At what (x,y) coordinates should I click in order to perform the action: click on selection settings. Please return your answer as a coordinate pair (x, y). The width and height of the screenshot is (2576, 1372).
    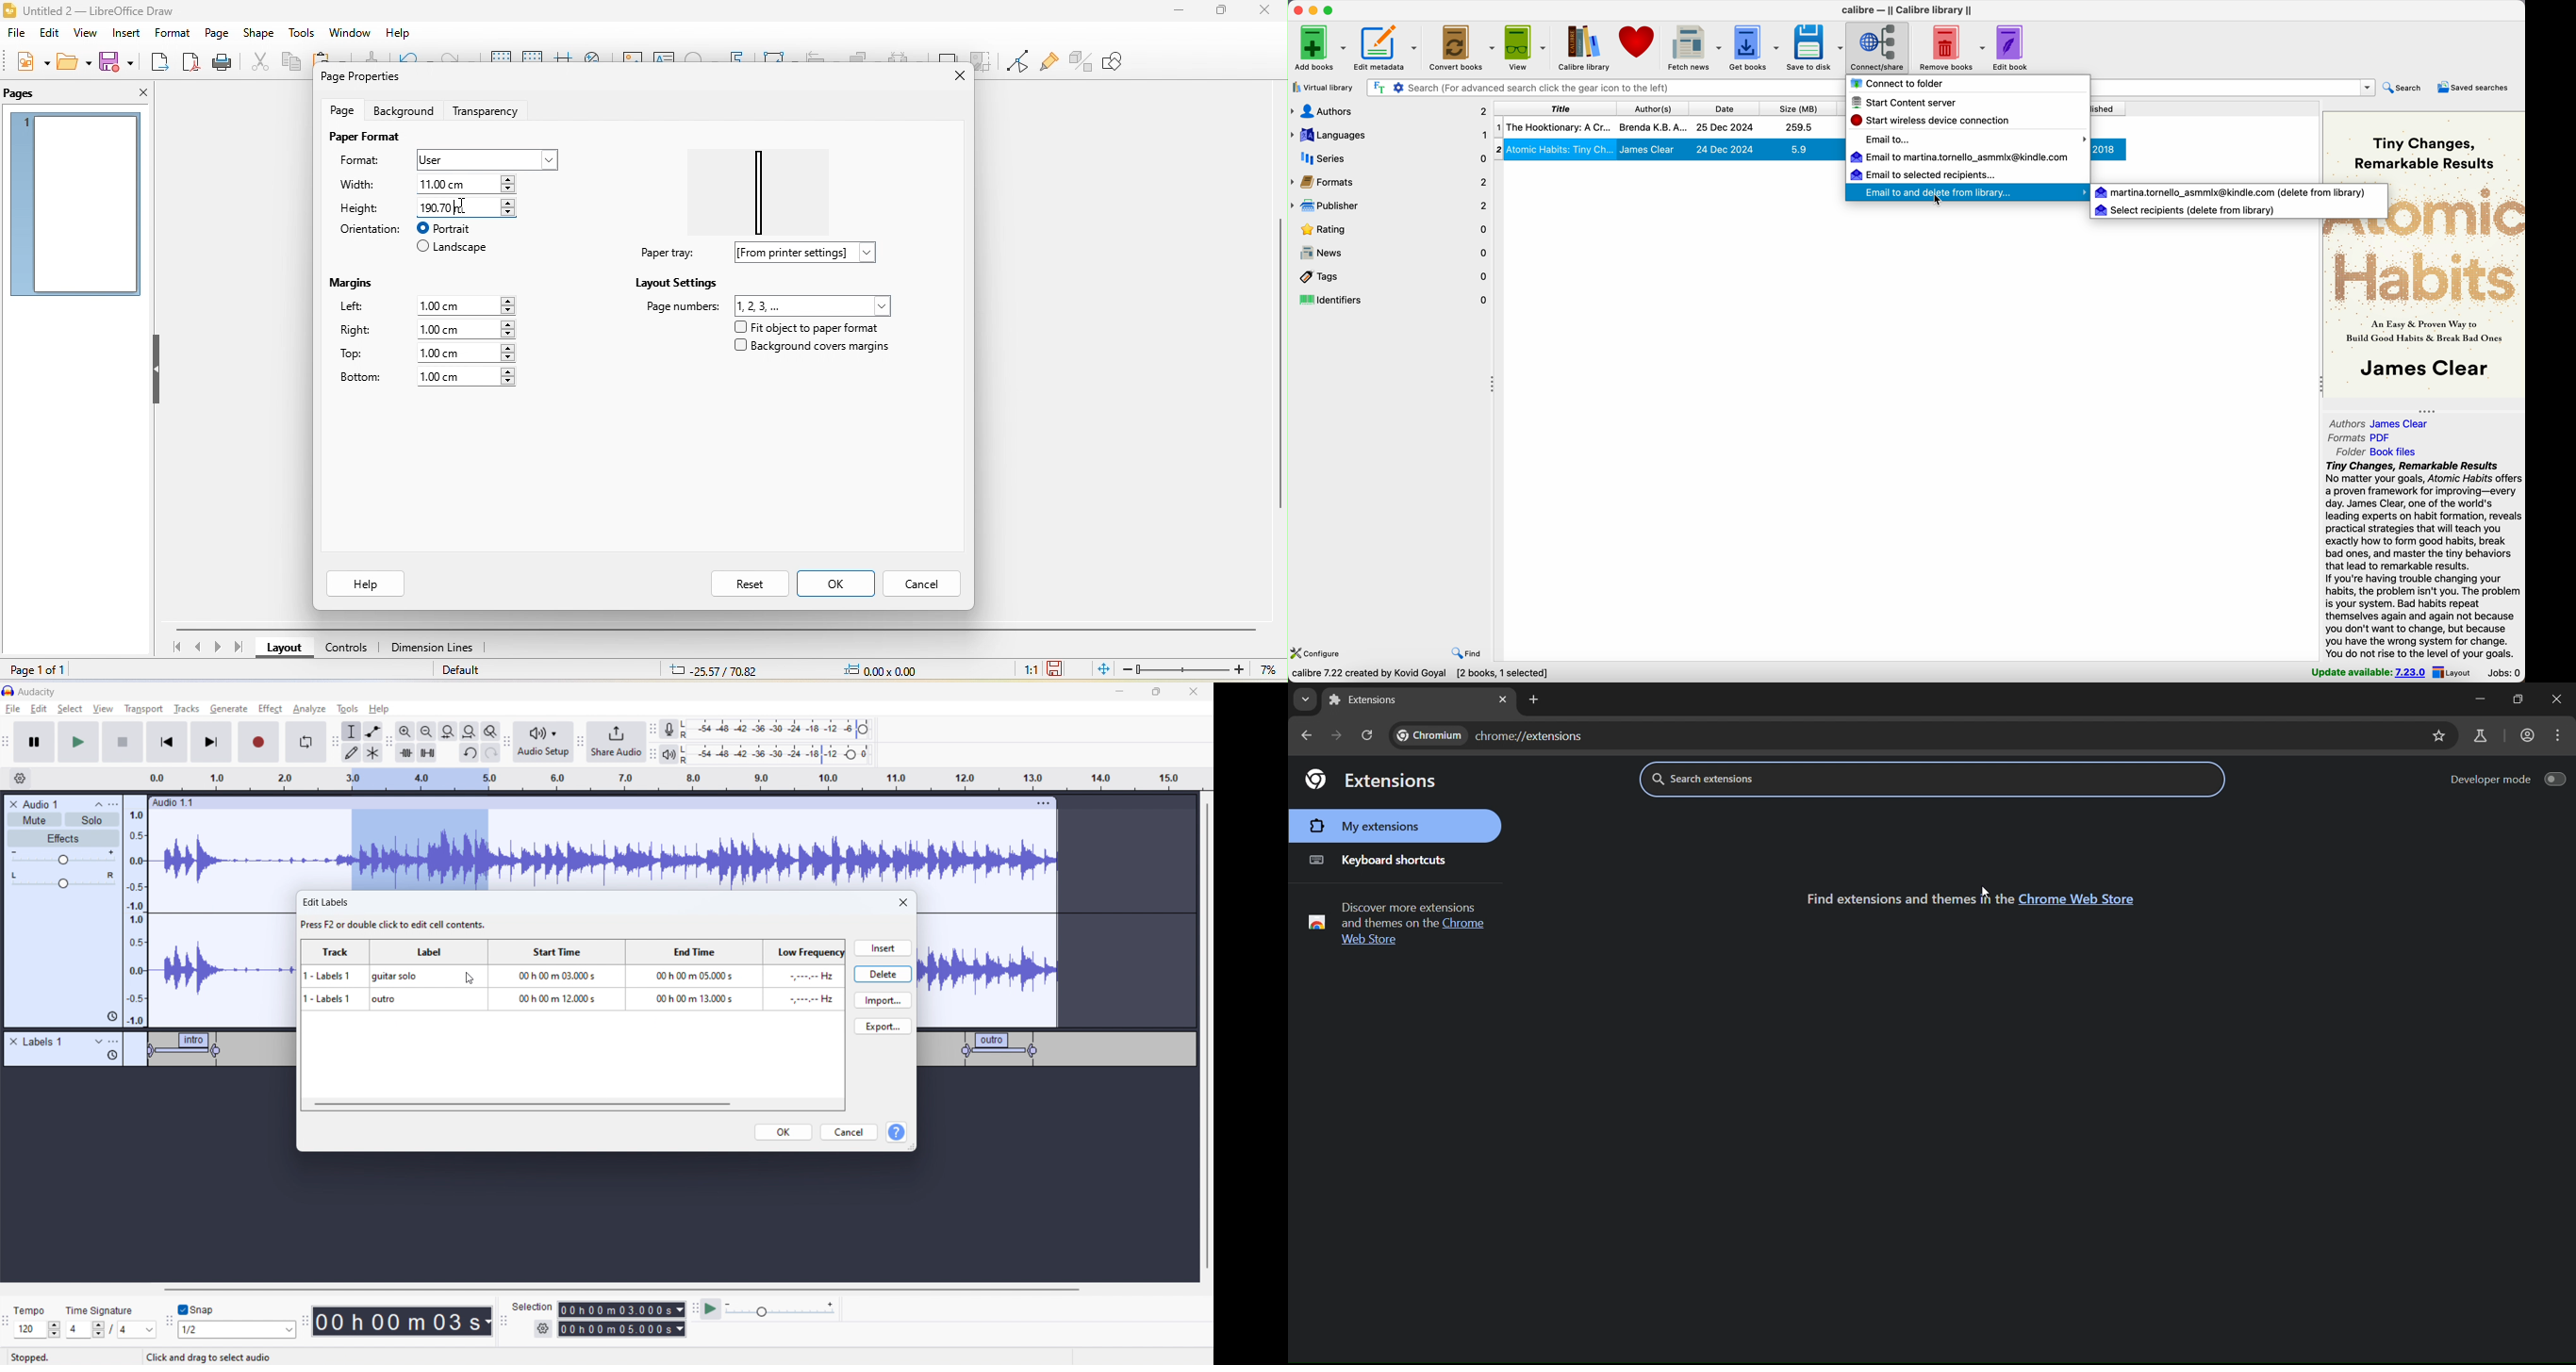
    Looking at the image, I should click on (544, 1329).